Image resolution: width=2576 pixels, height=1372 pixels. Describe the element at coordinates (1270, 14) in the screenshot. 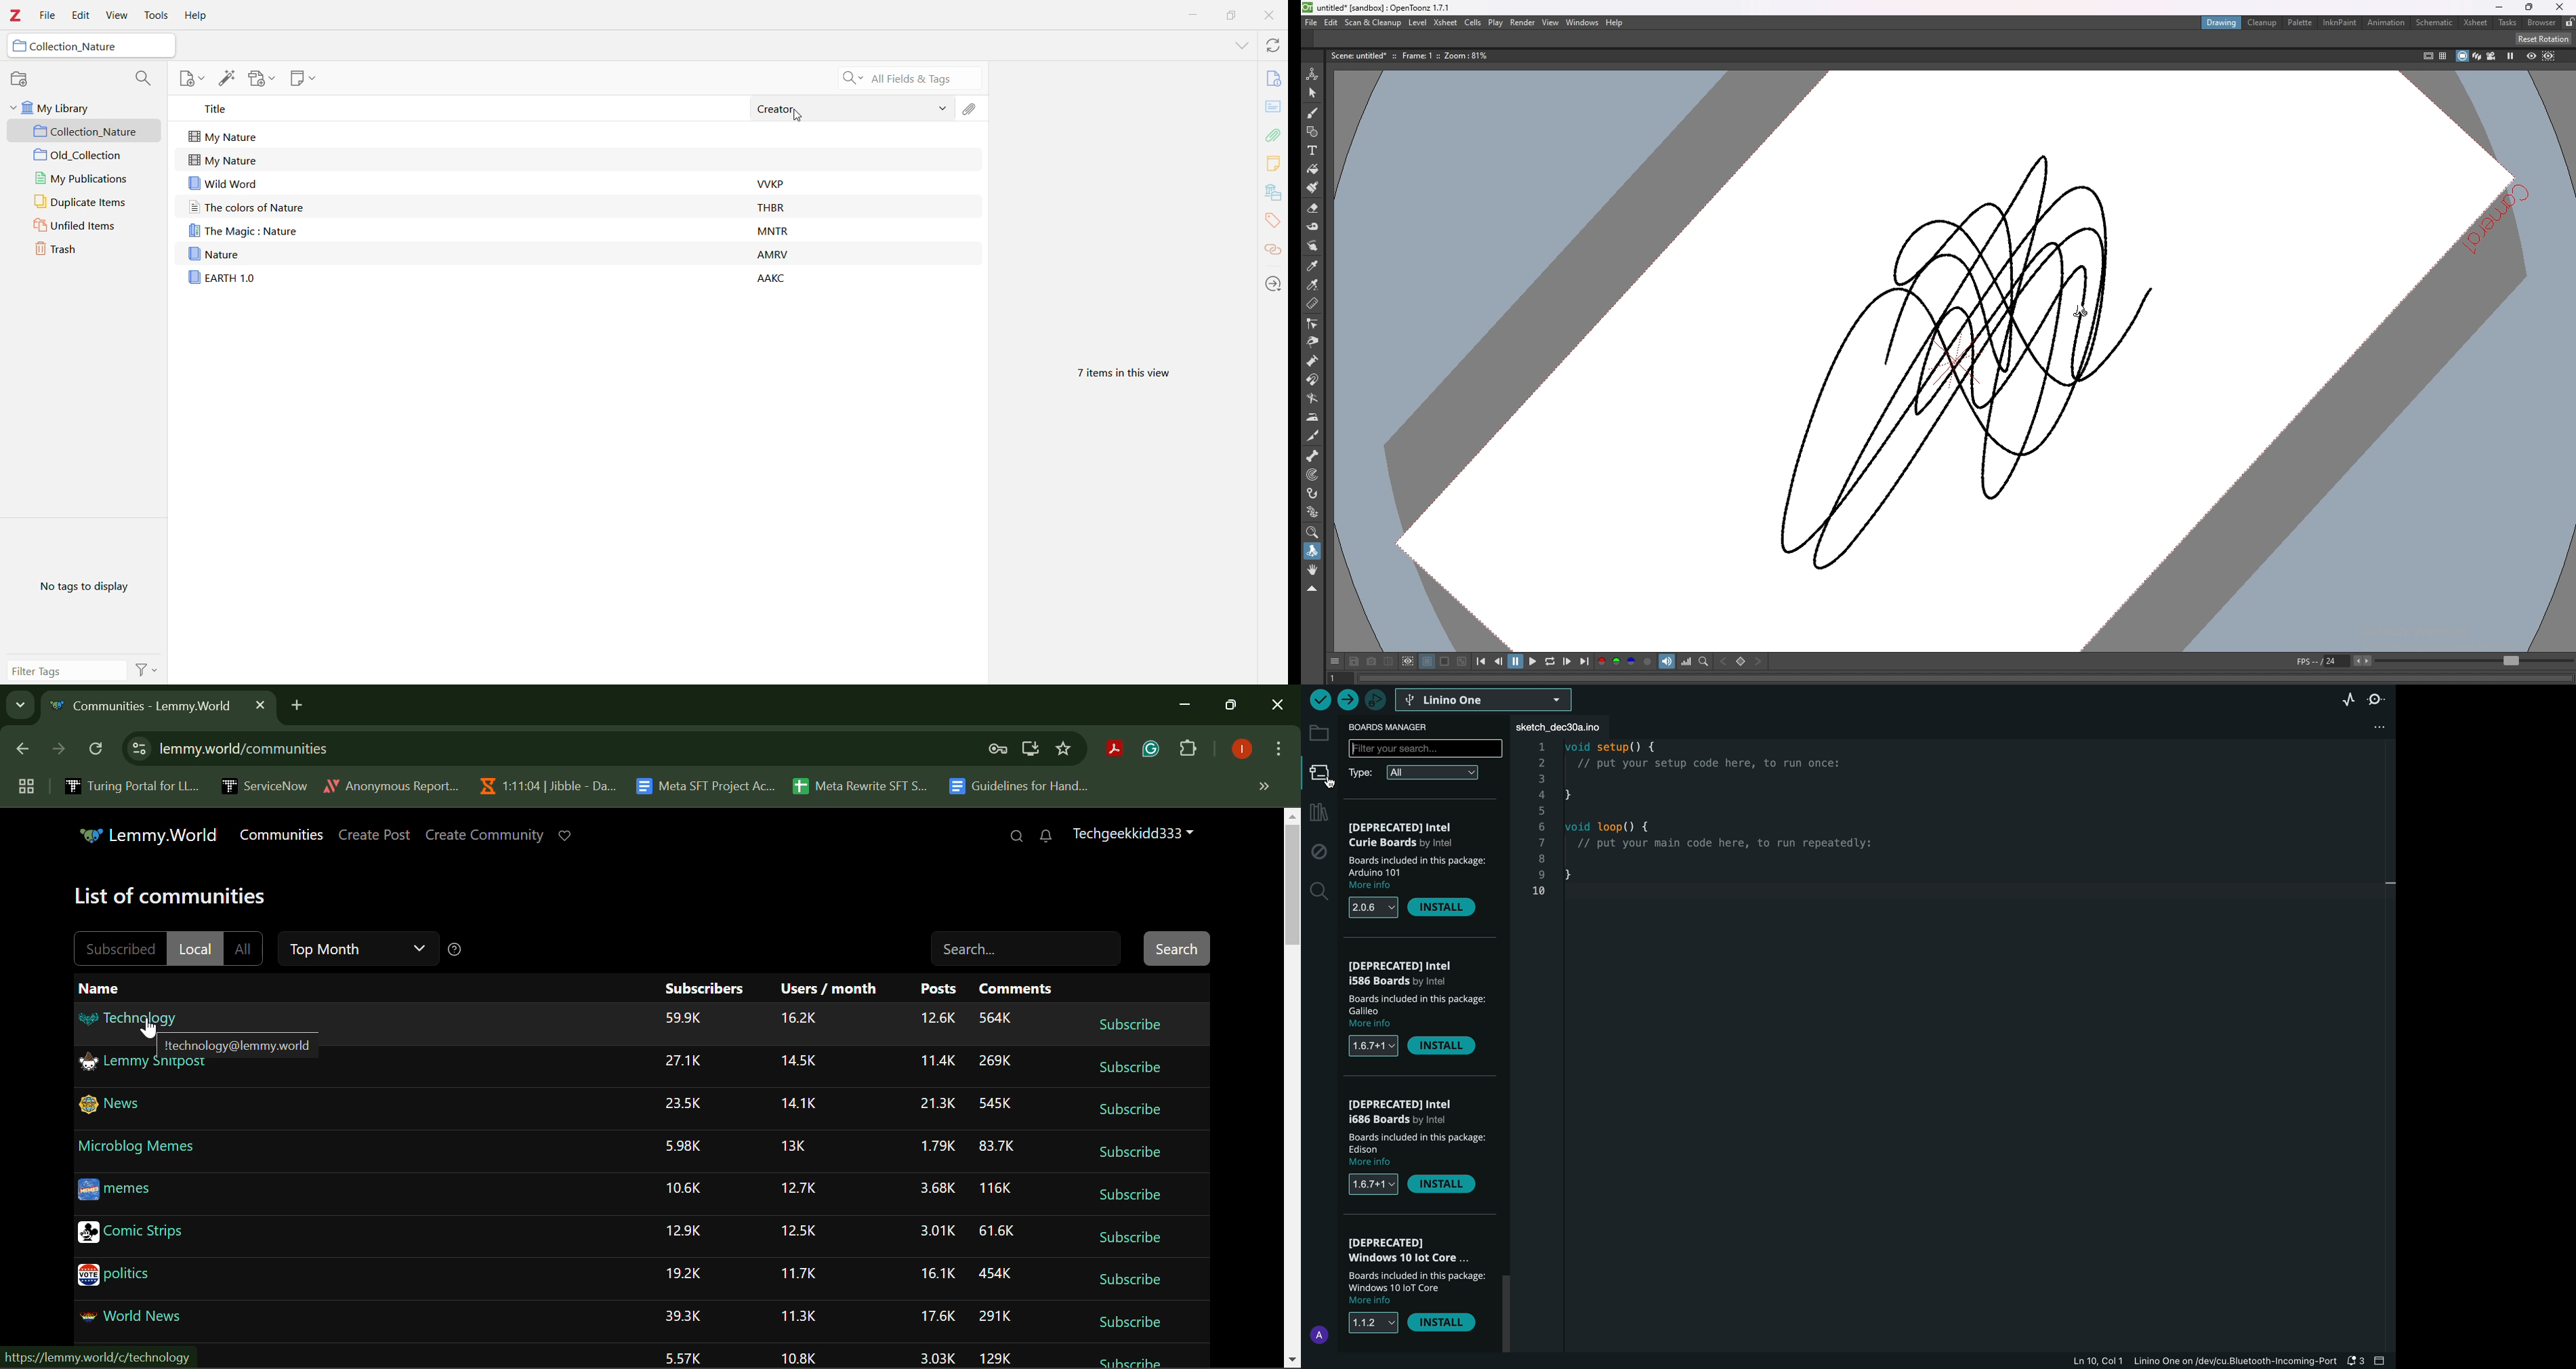

I see `Close` at that location.